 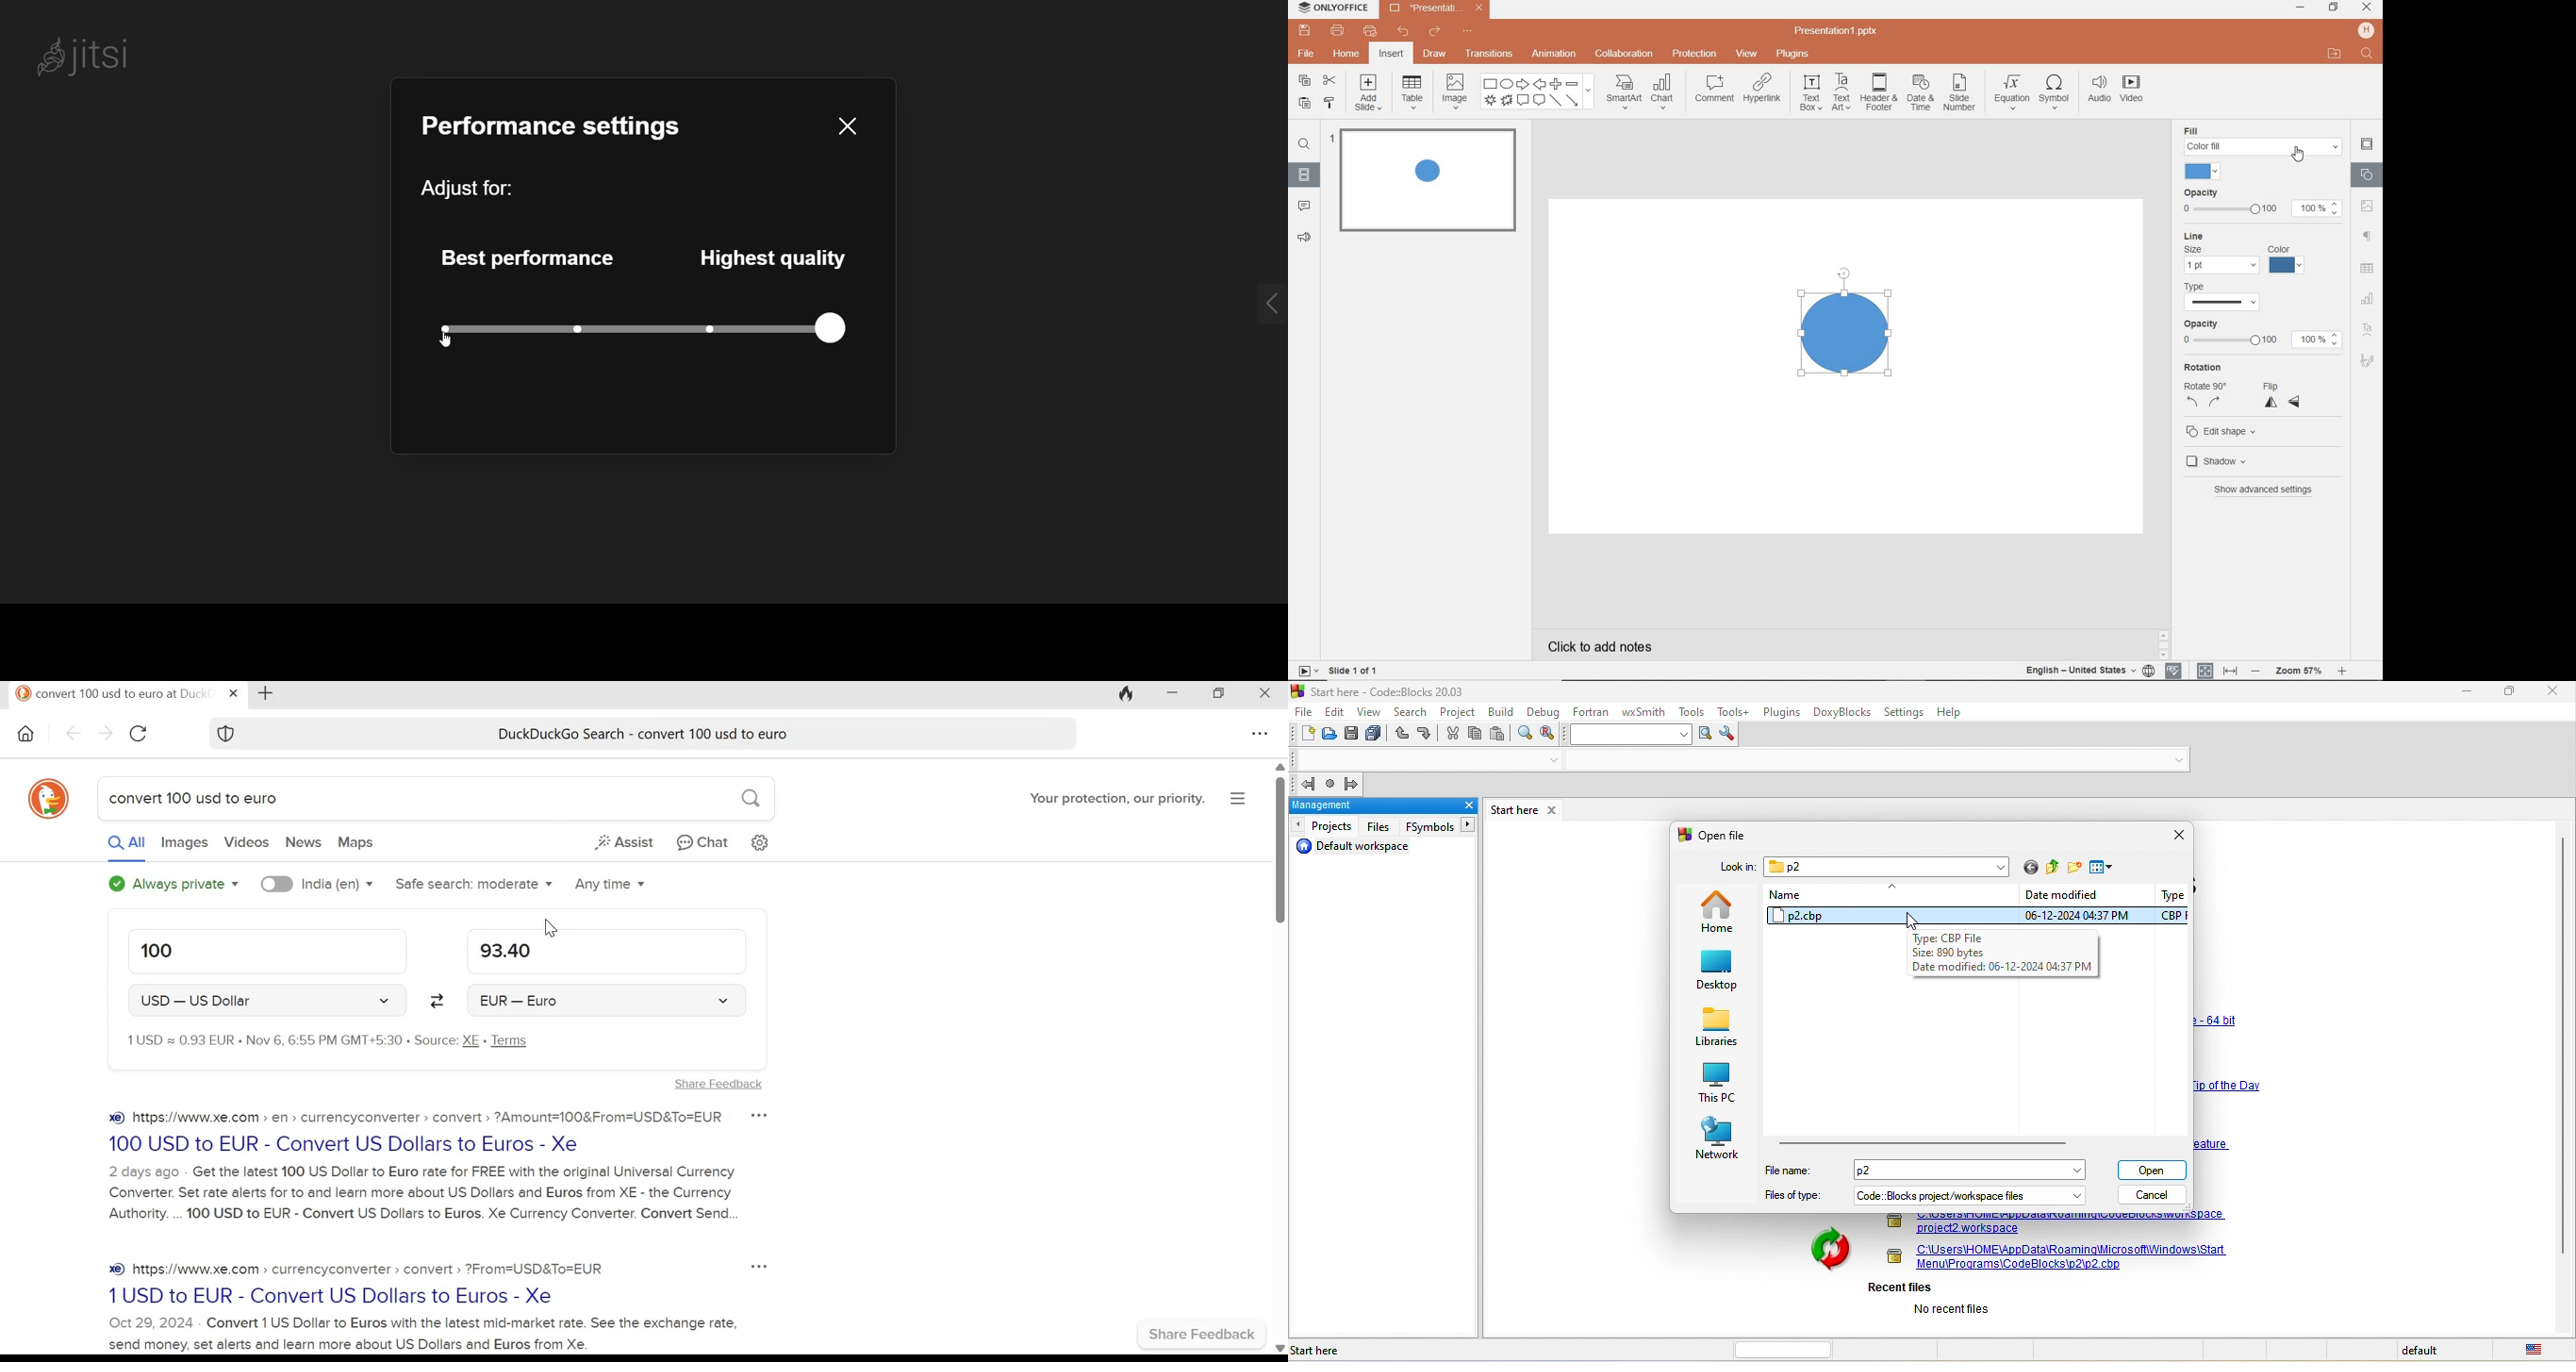 What do you see at coordinates (2264, 191) in the screenshot?
I see `Opacity` at bounding box center [2264, 191].